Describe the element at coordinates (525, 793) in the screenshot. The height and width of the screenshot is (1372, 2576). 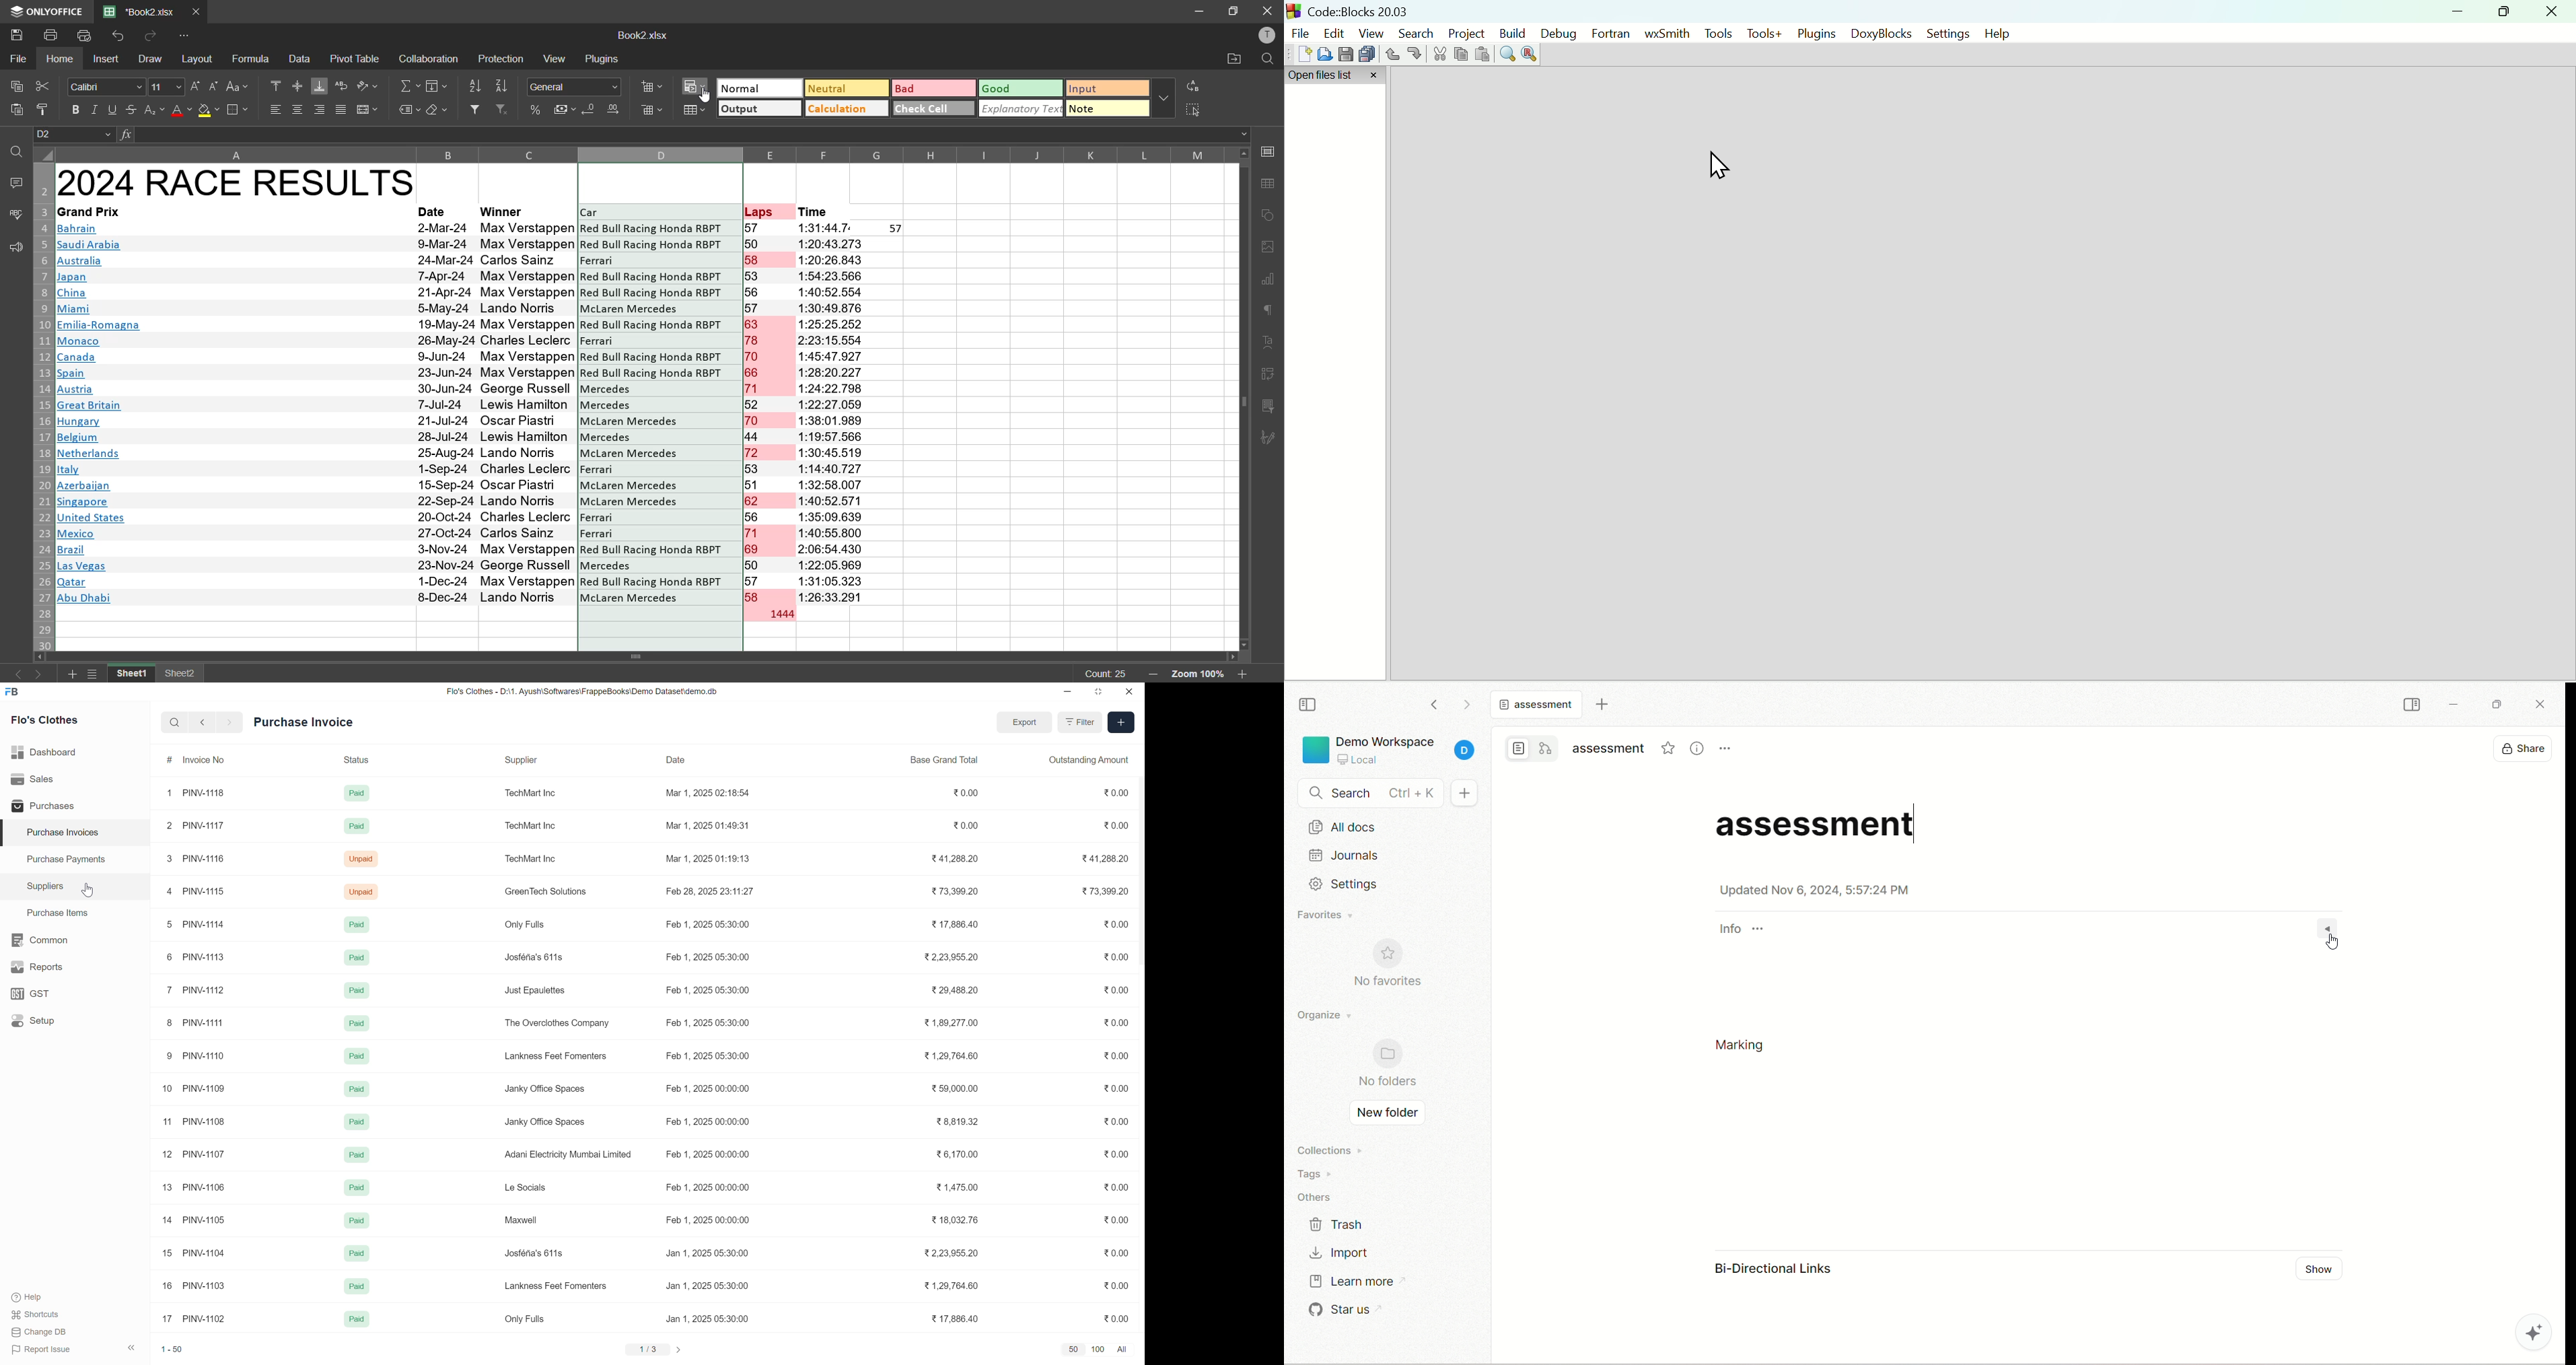
I see `TechMart Inc` at that location.